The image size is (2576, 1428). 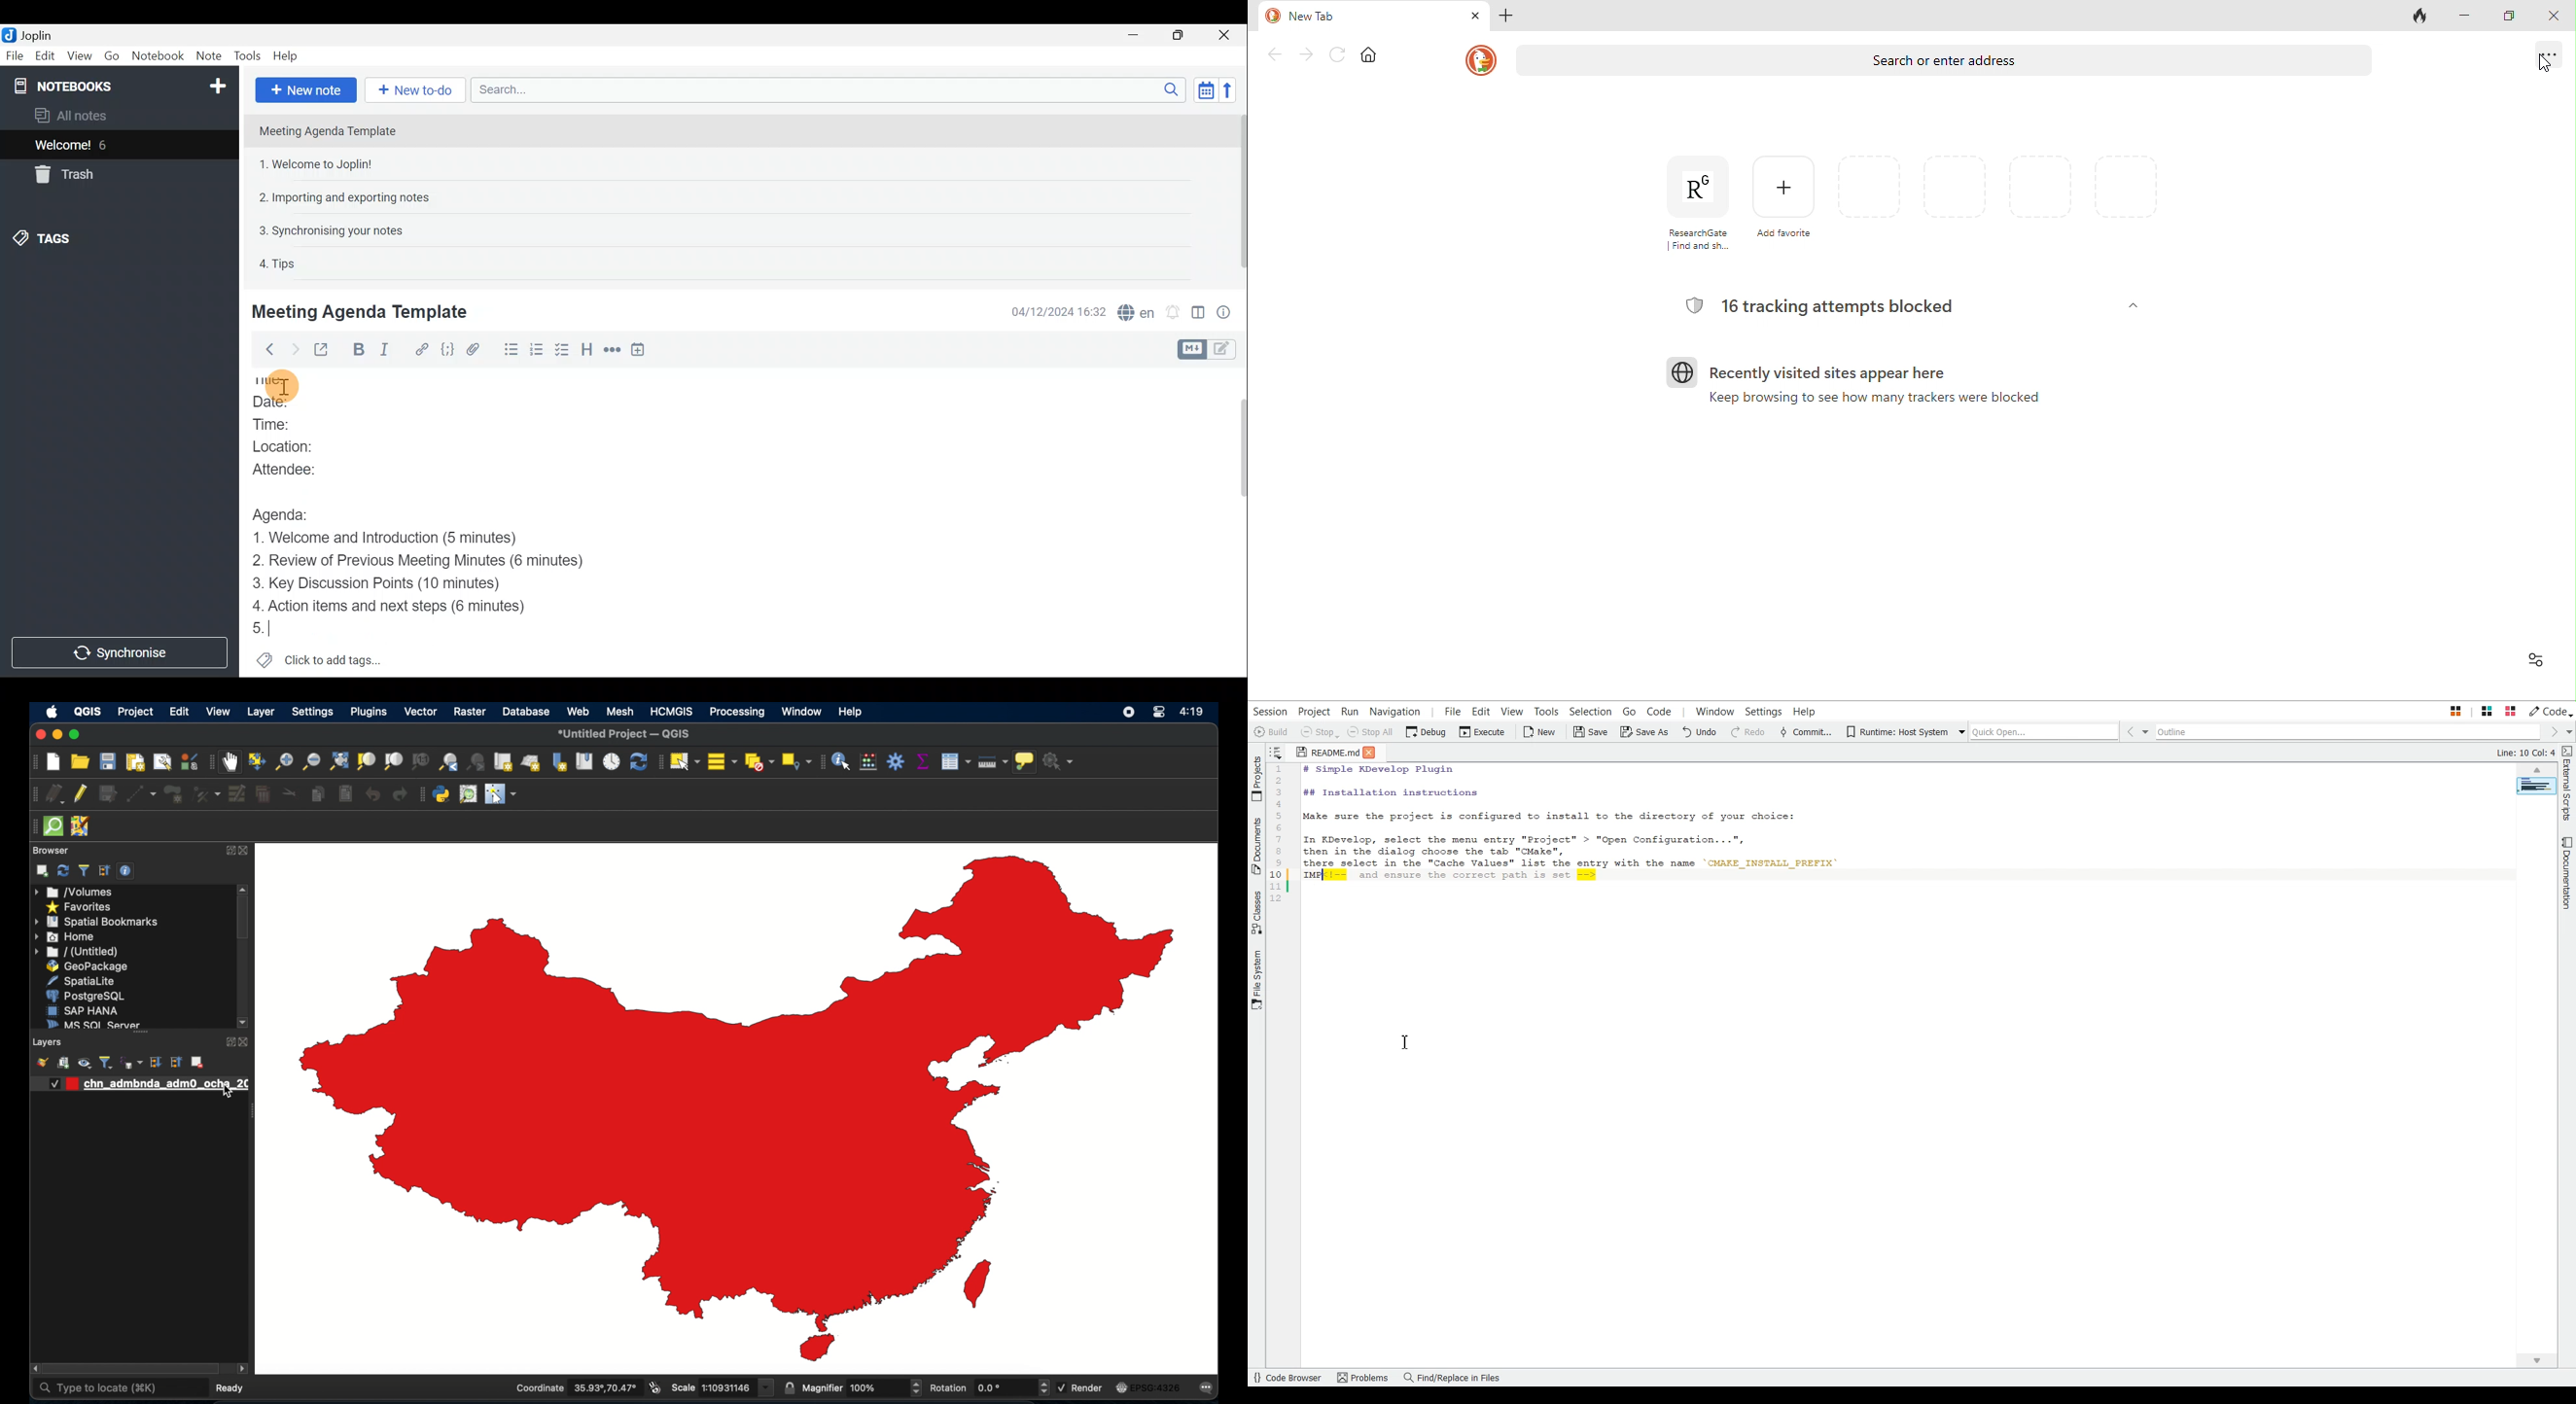 I want to click on 5., so click(x=268, y=630).